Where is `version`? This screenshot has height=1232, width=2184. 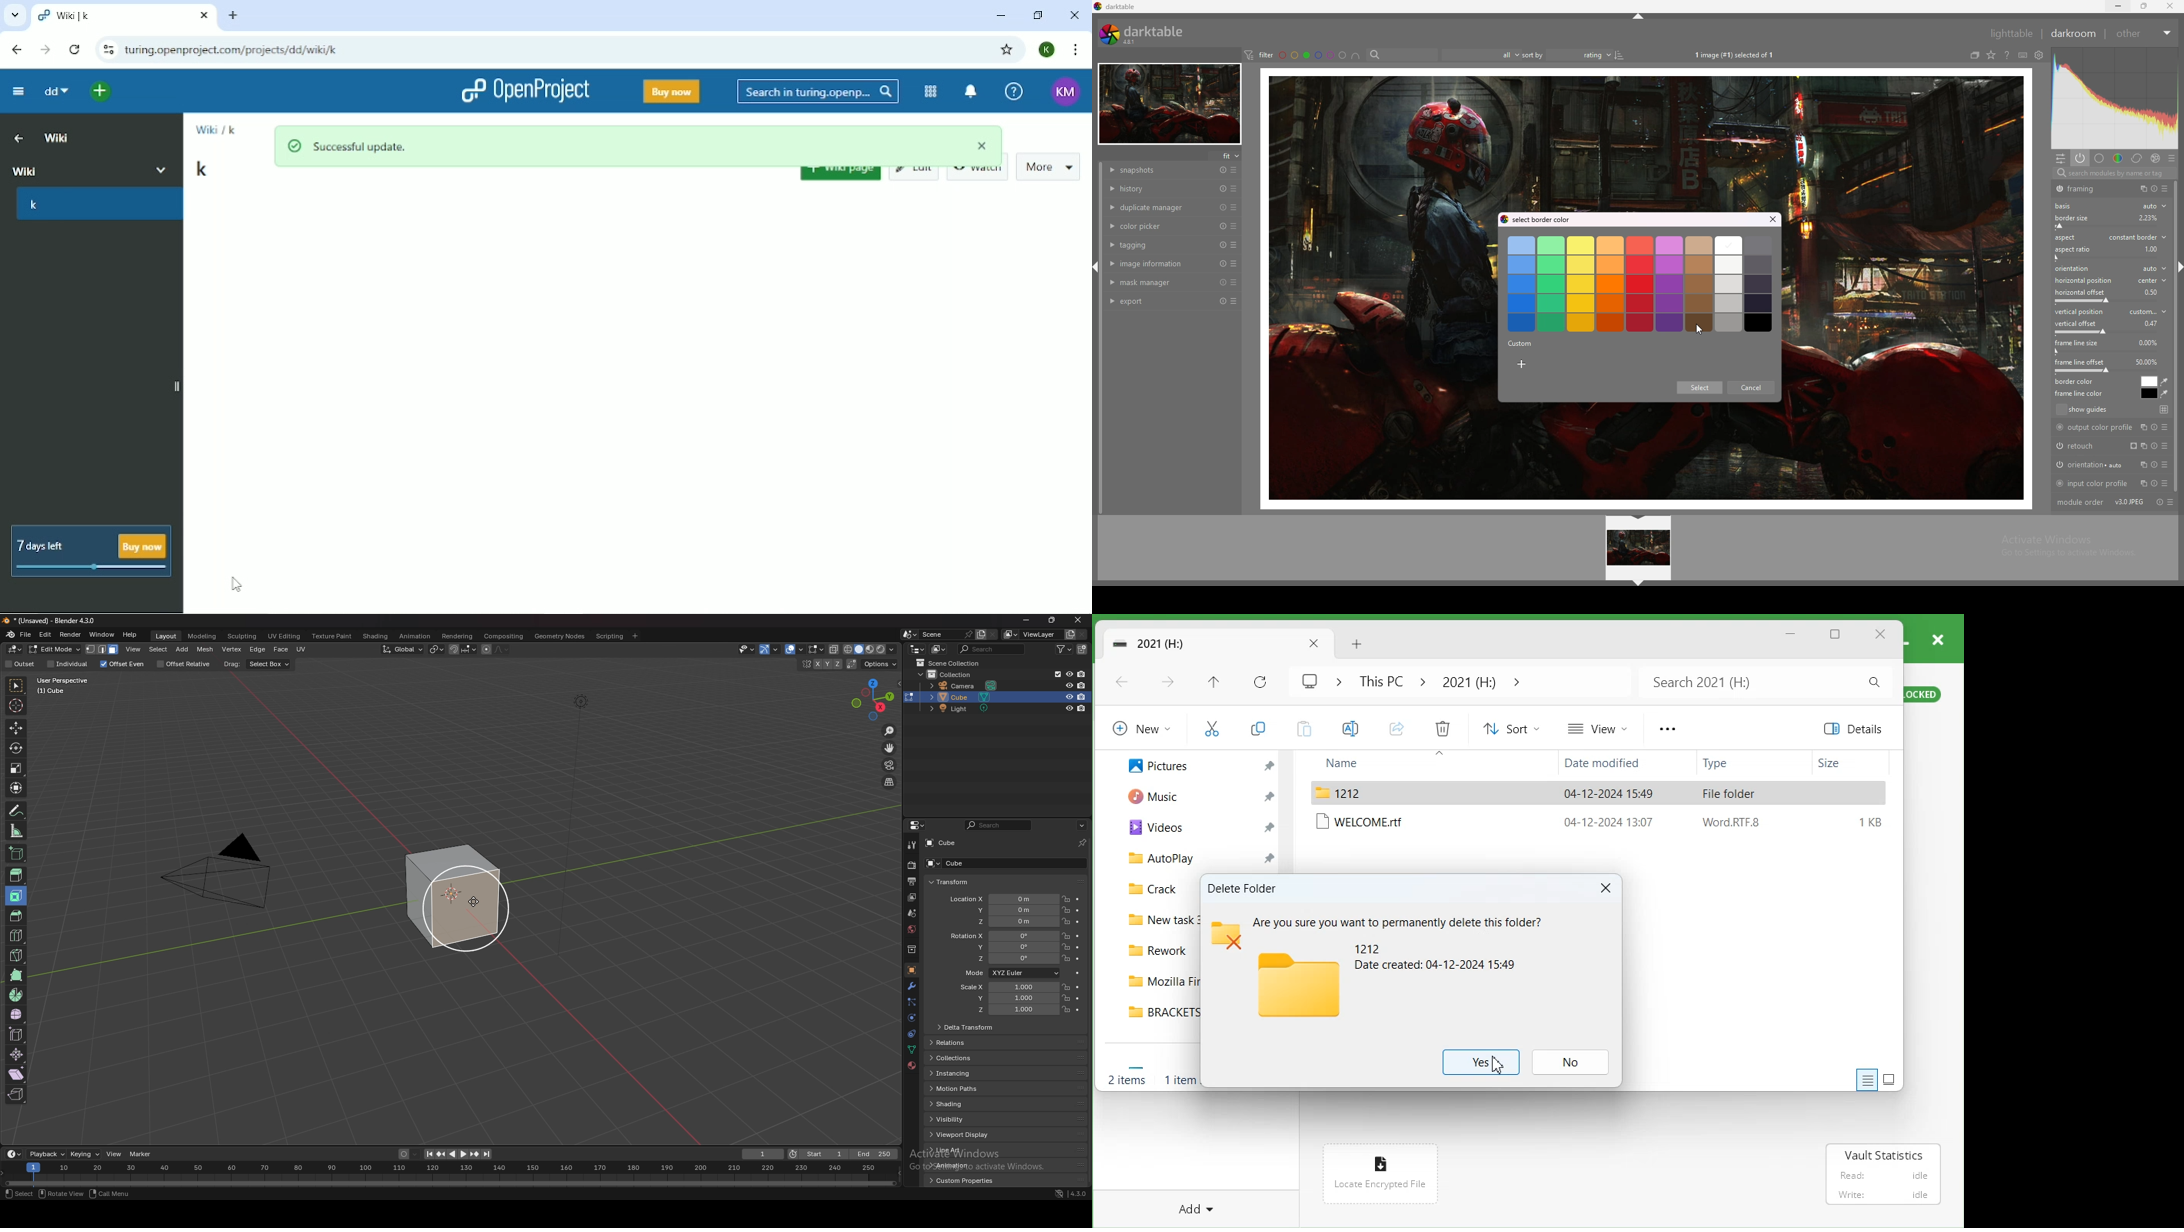 version is located at coordinates (1079, 1195).